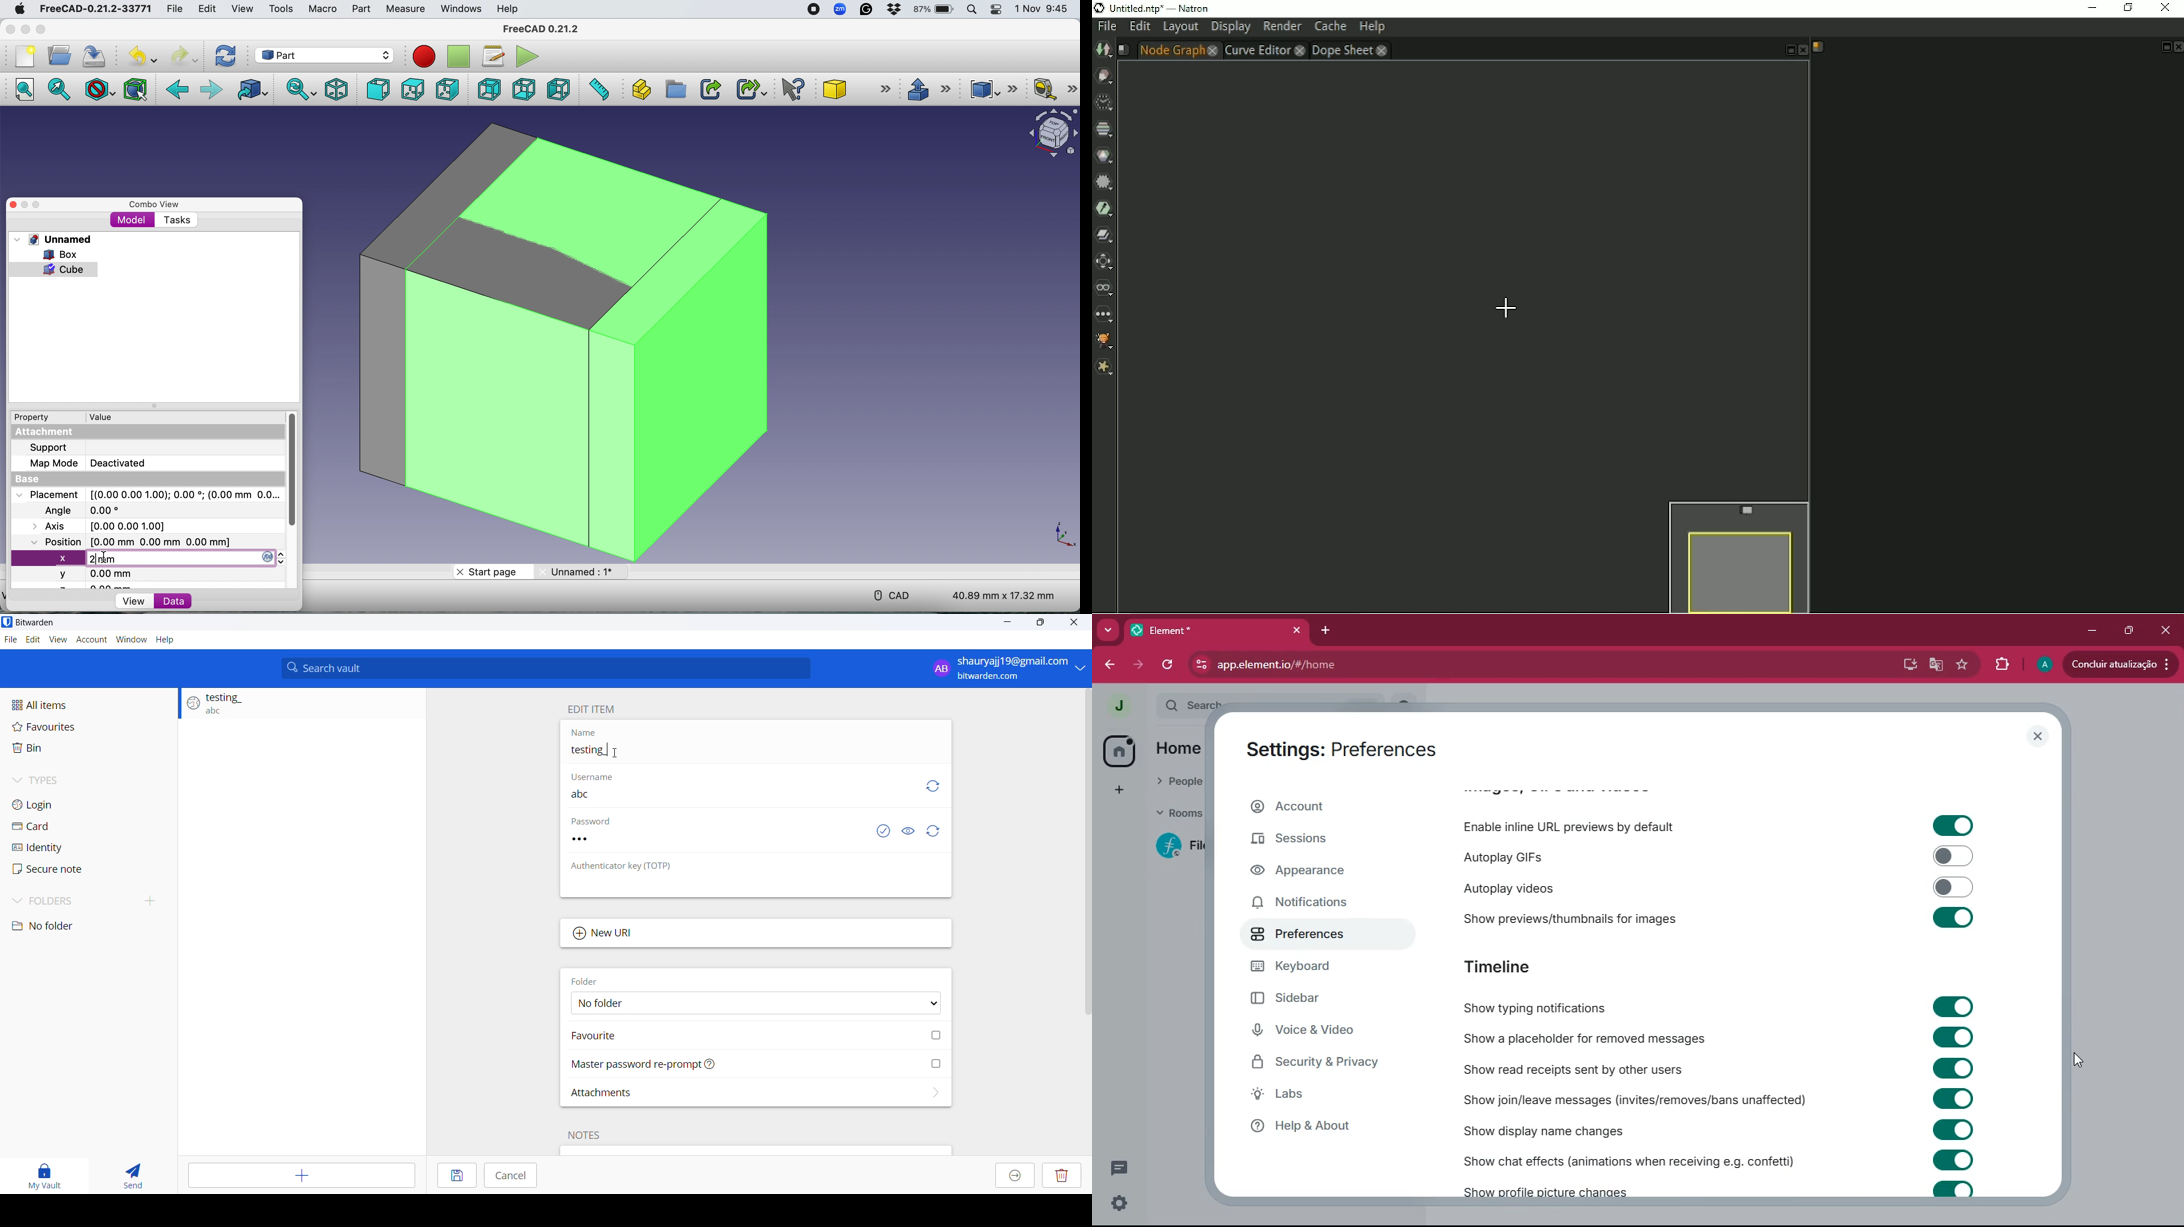 The height and width of the screenshot is (1232, 2184). Describe the element at coordinates (447, 91) in the screenshot. I see `Right` at that location.